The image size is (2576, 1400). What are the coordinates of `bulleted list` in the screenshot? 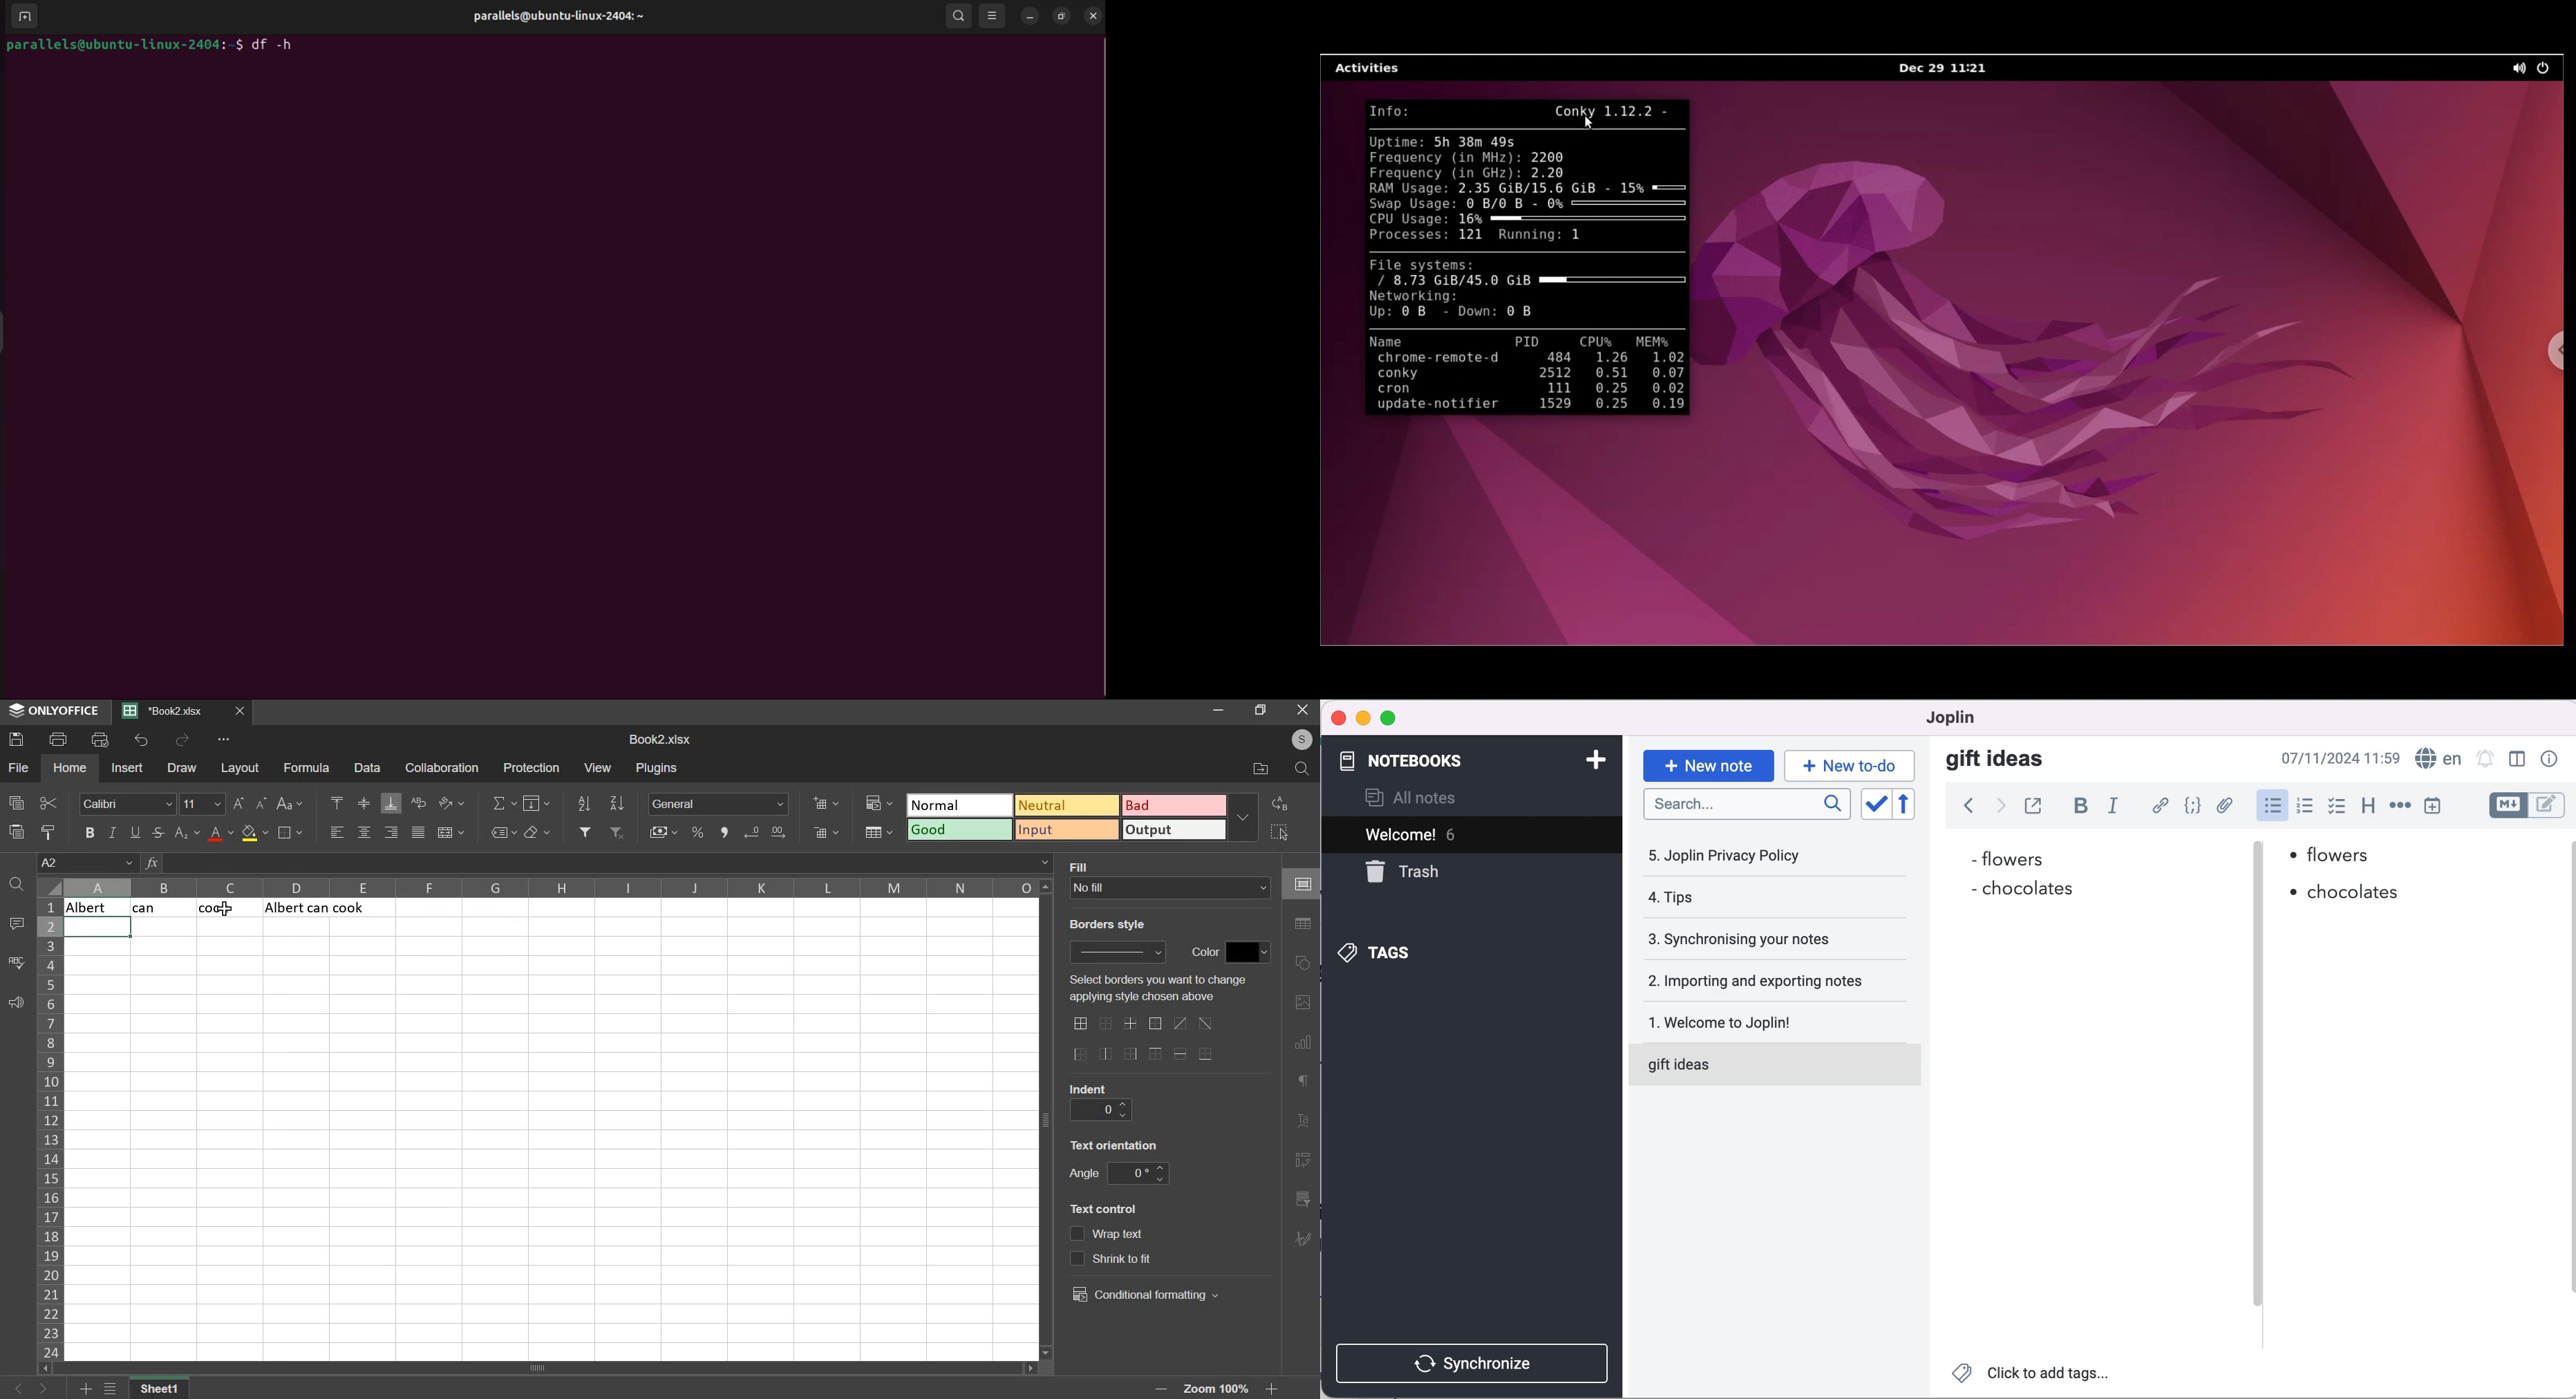 It's located at (2271, 805).